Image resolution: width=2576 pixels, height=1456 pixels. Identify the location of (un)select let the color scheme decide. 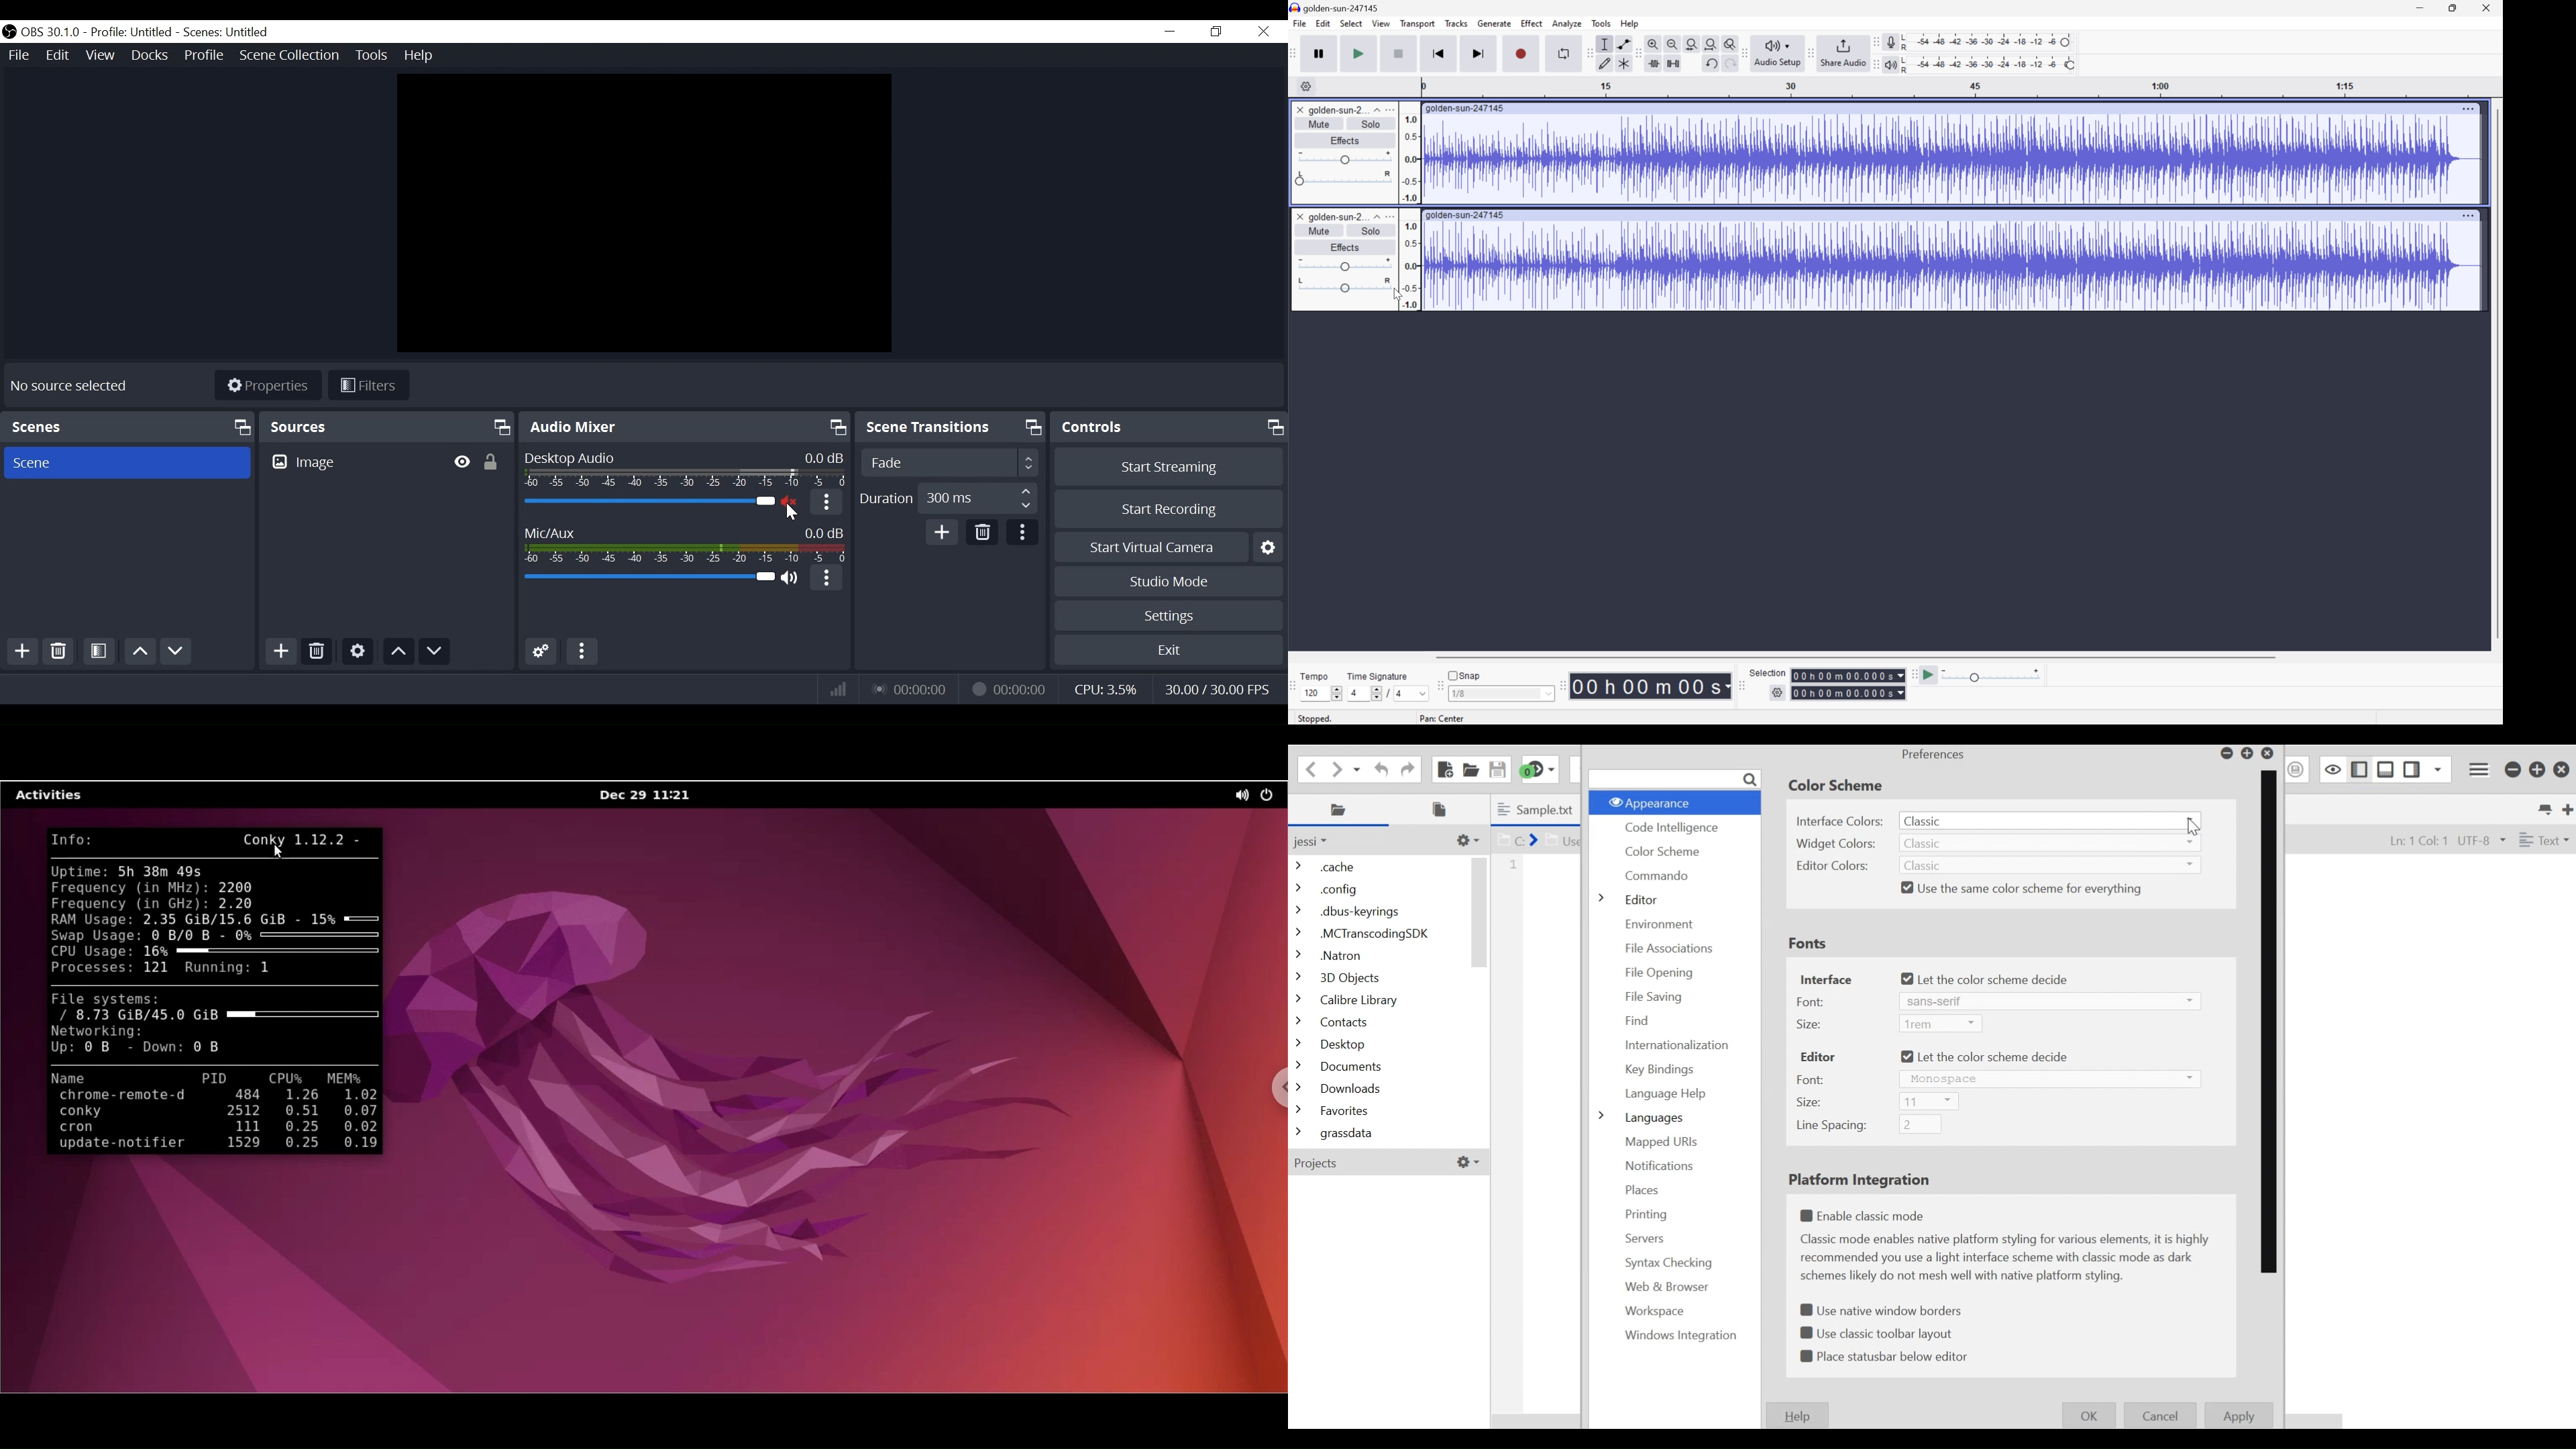
(1988, 979).